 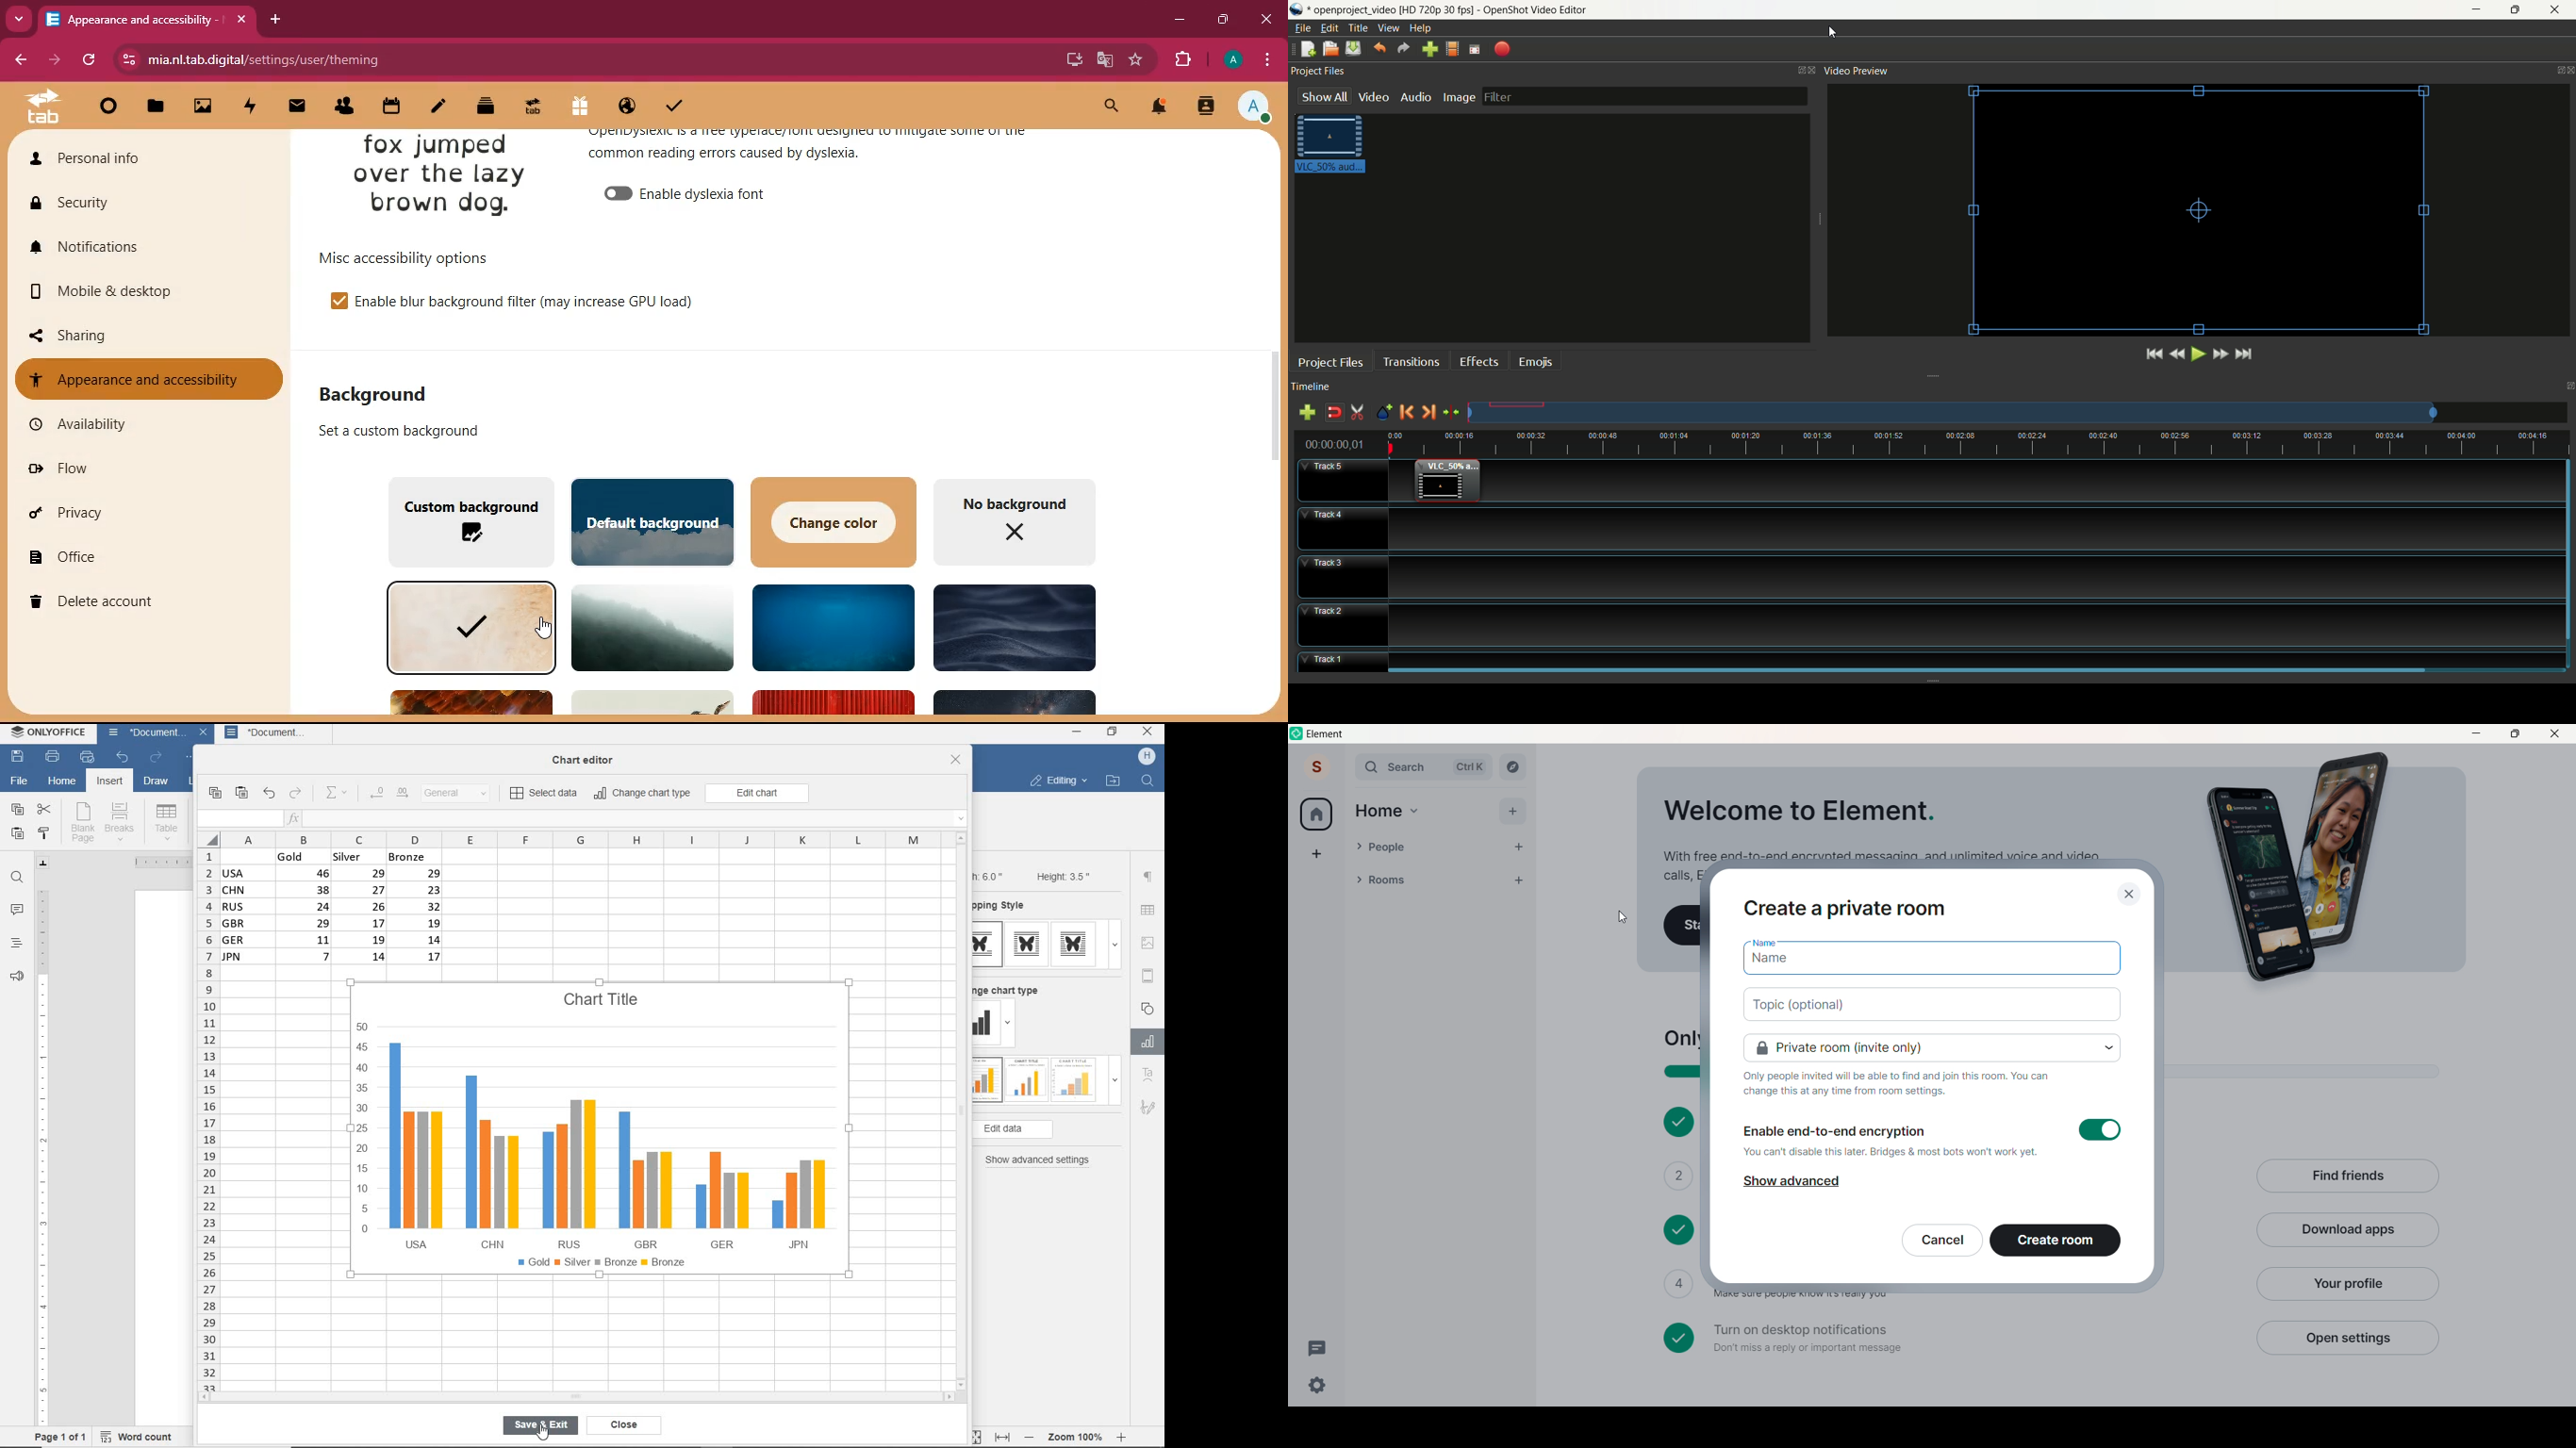 What do you see at coordinates (1162, 107) in the screenshot?
I see `notifications` at bounding box center [1162, 107].